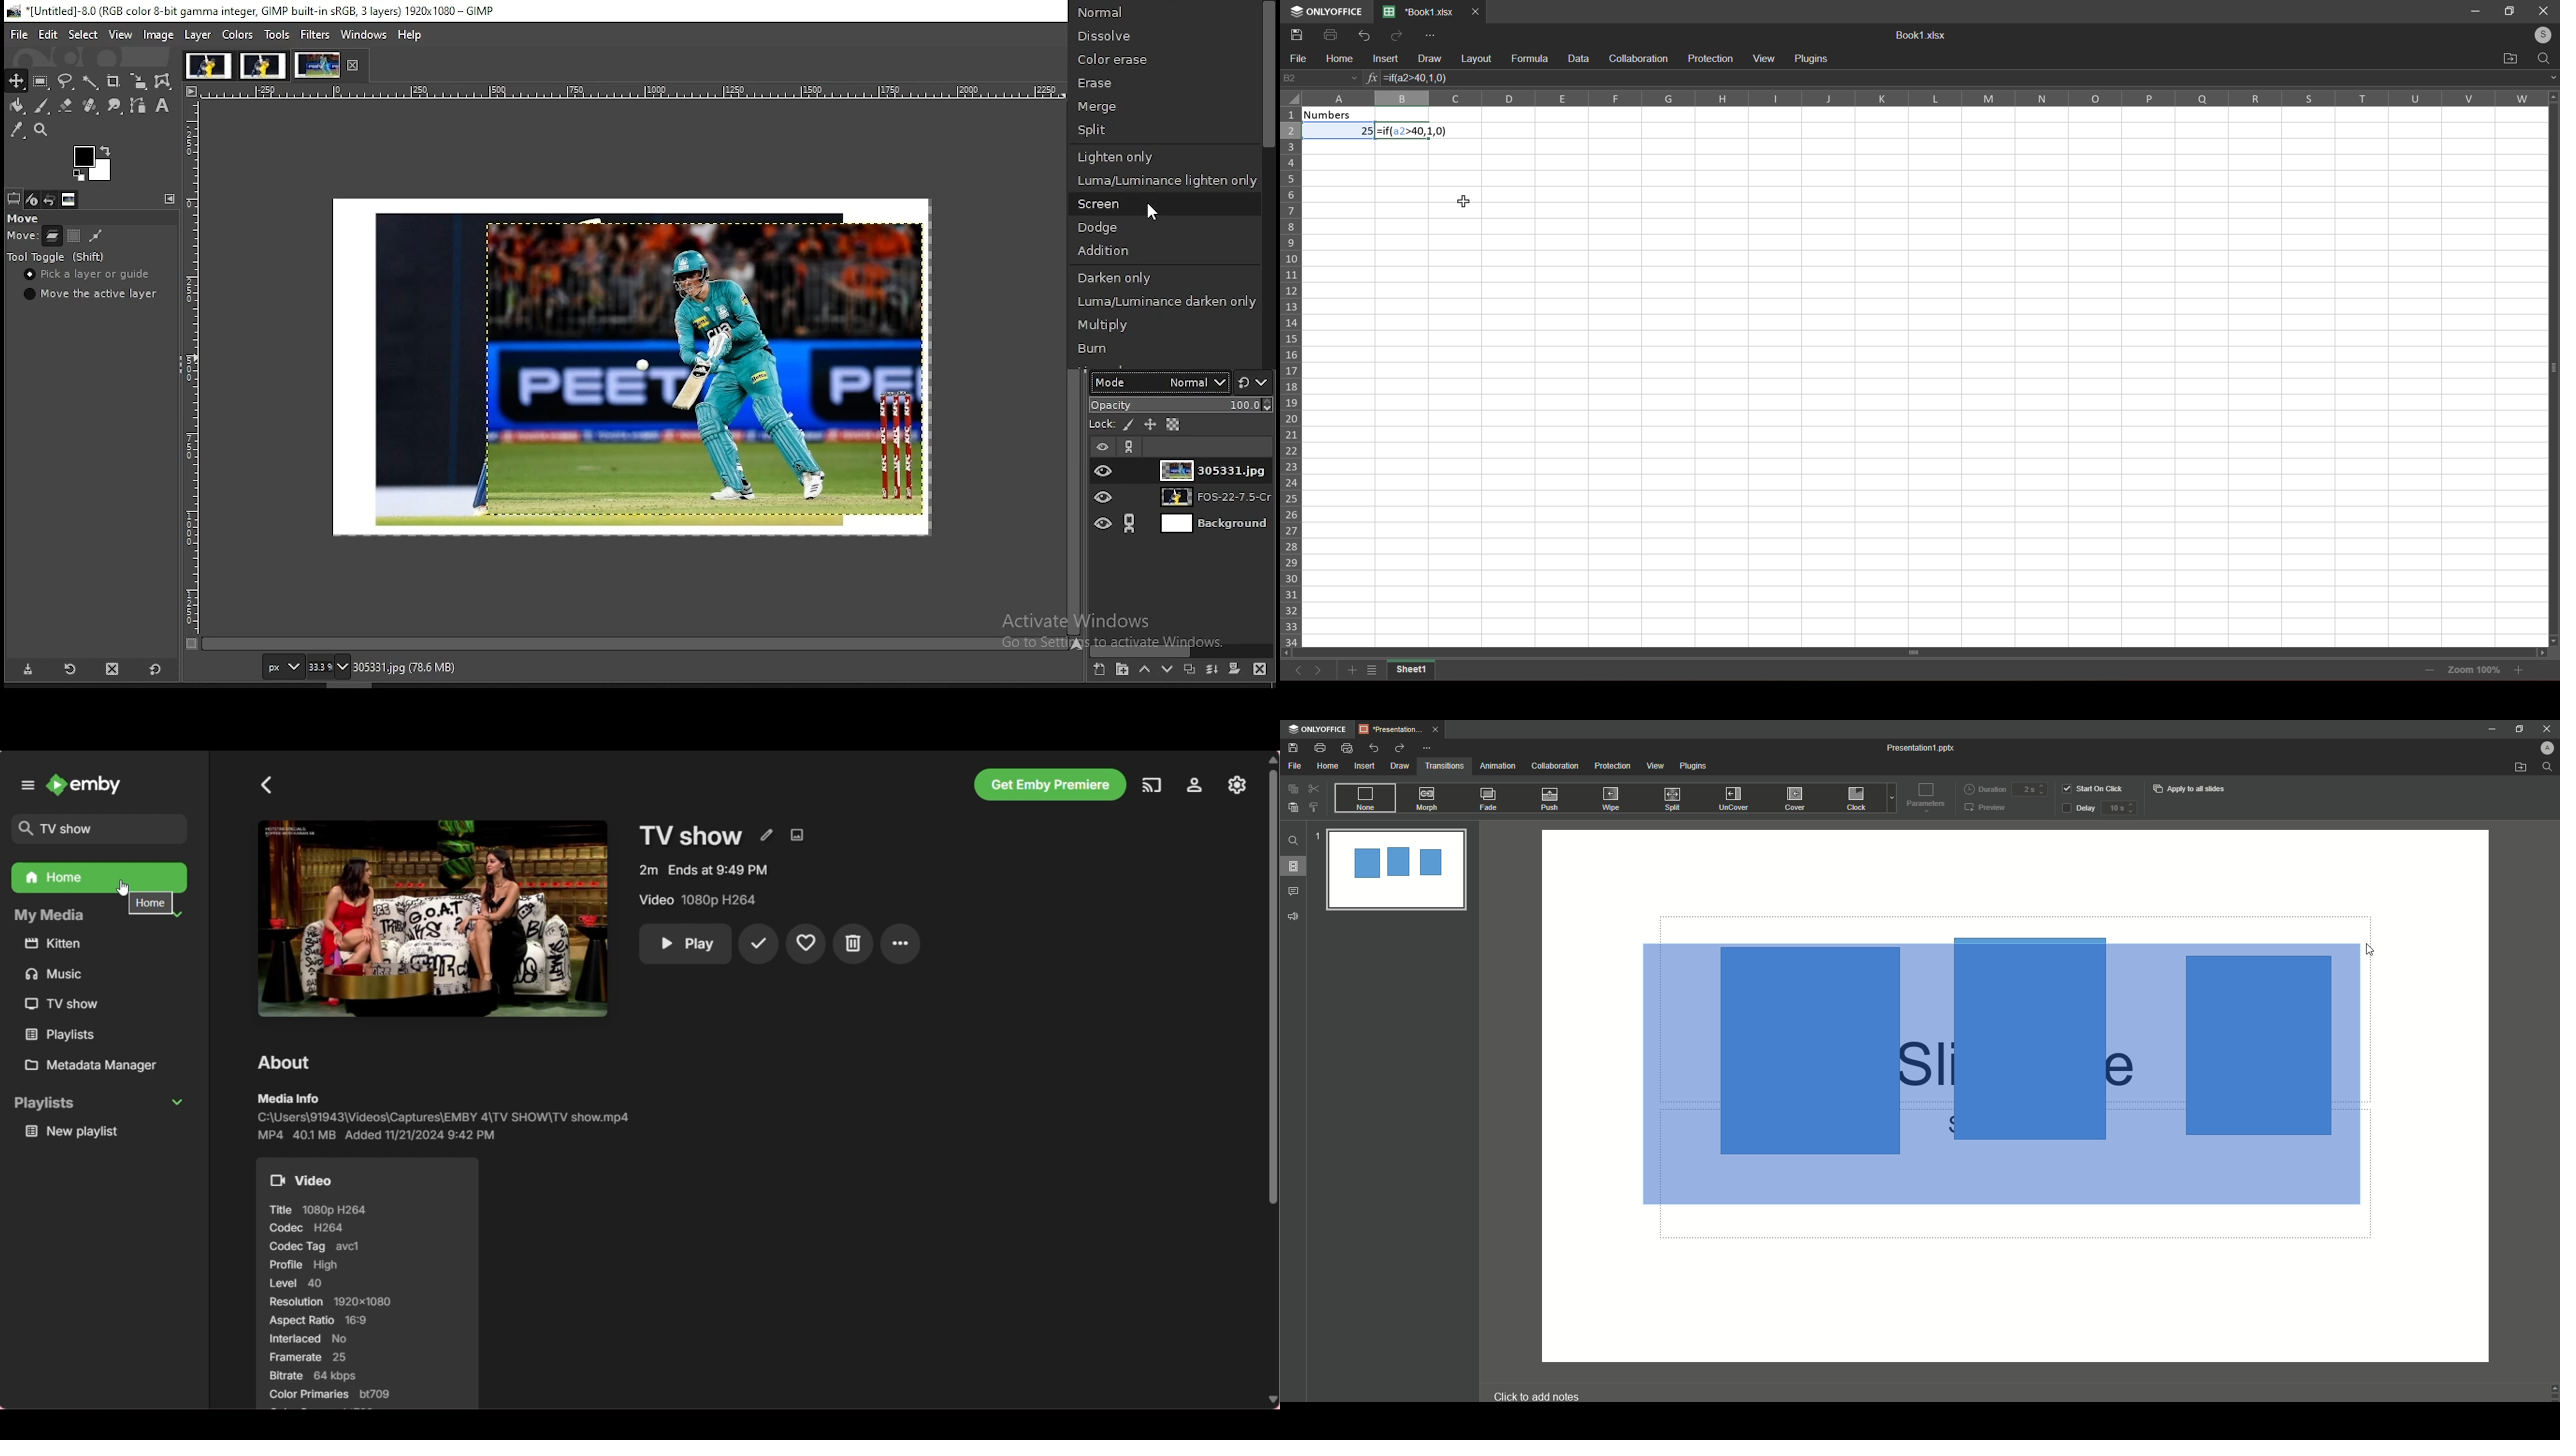  What do you see at coordinates (1351, 671) in the screenshot?
I see `add sheet` at bounding box center [1351, 671].